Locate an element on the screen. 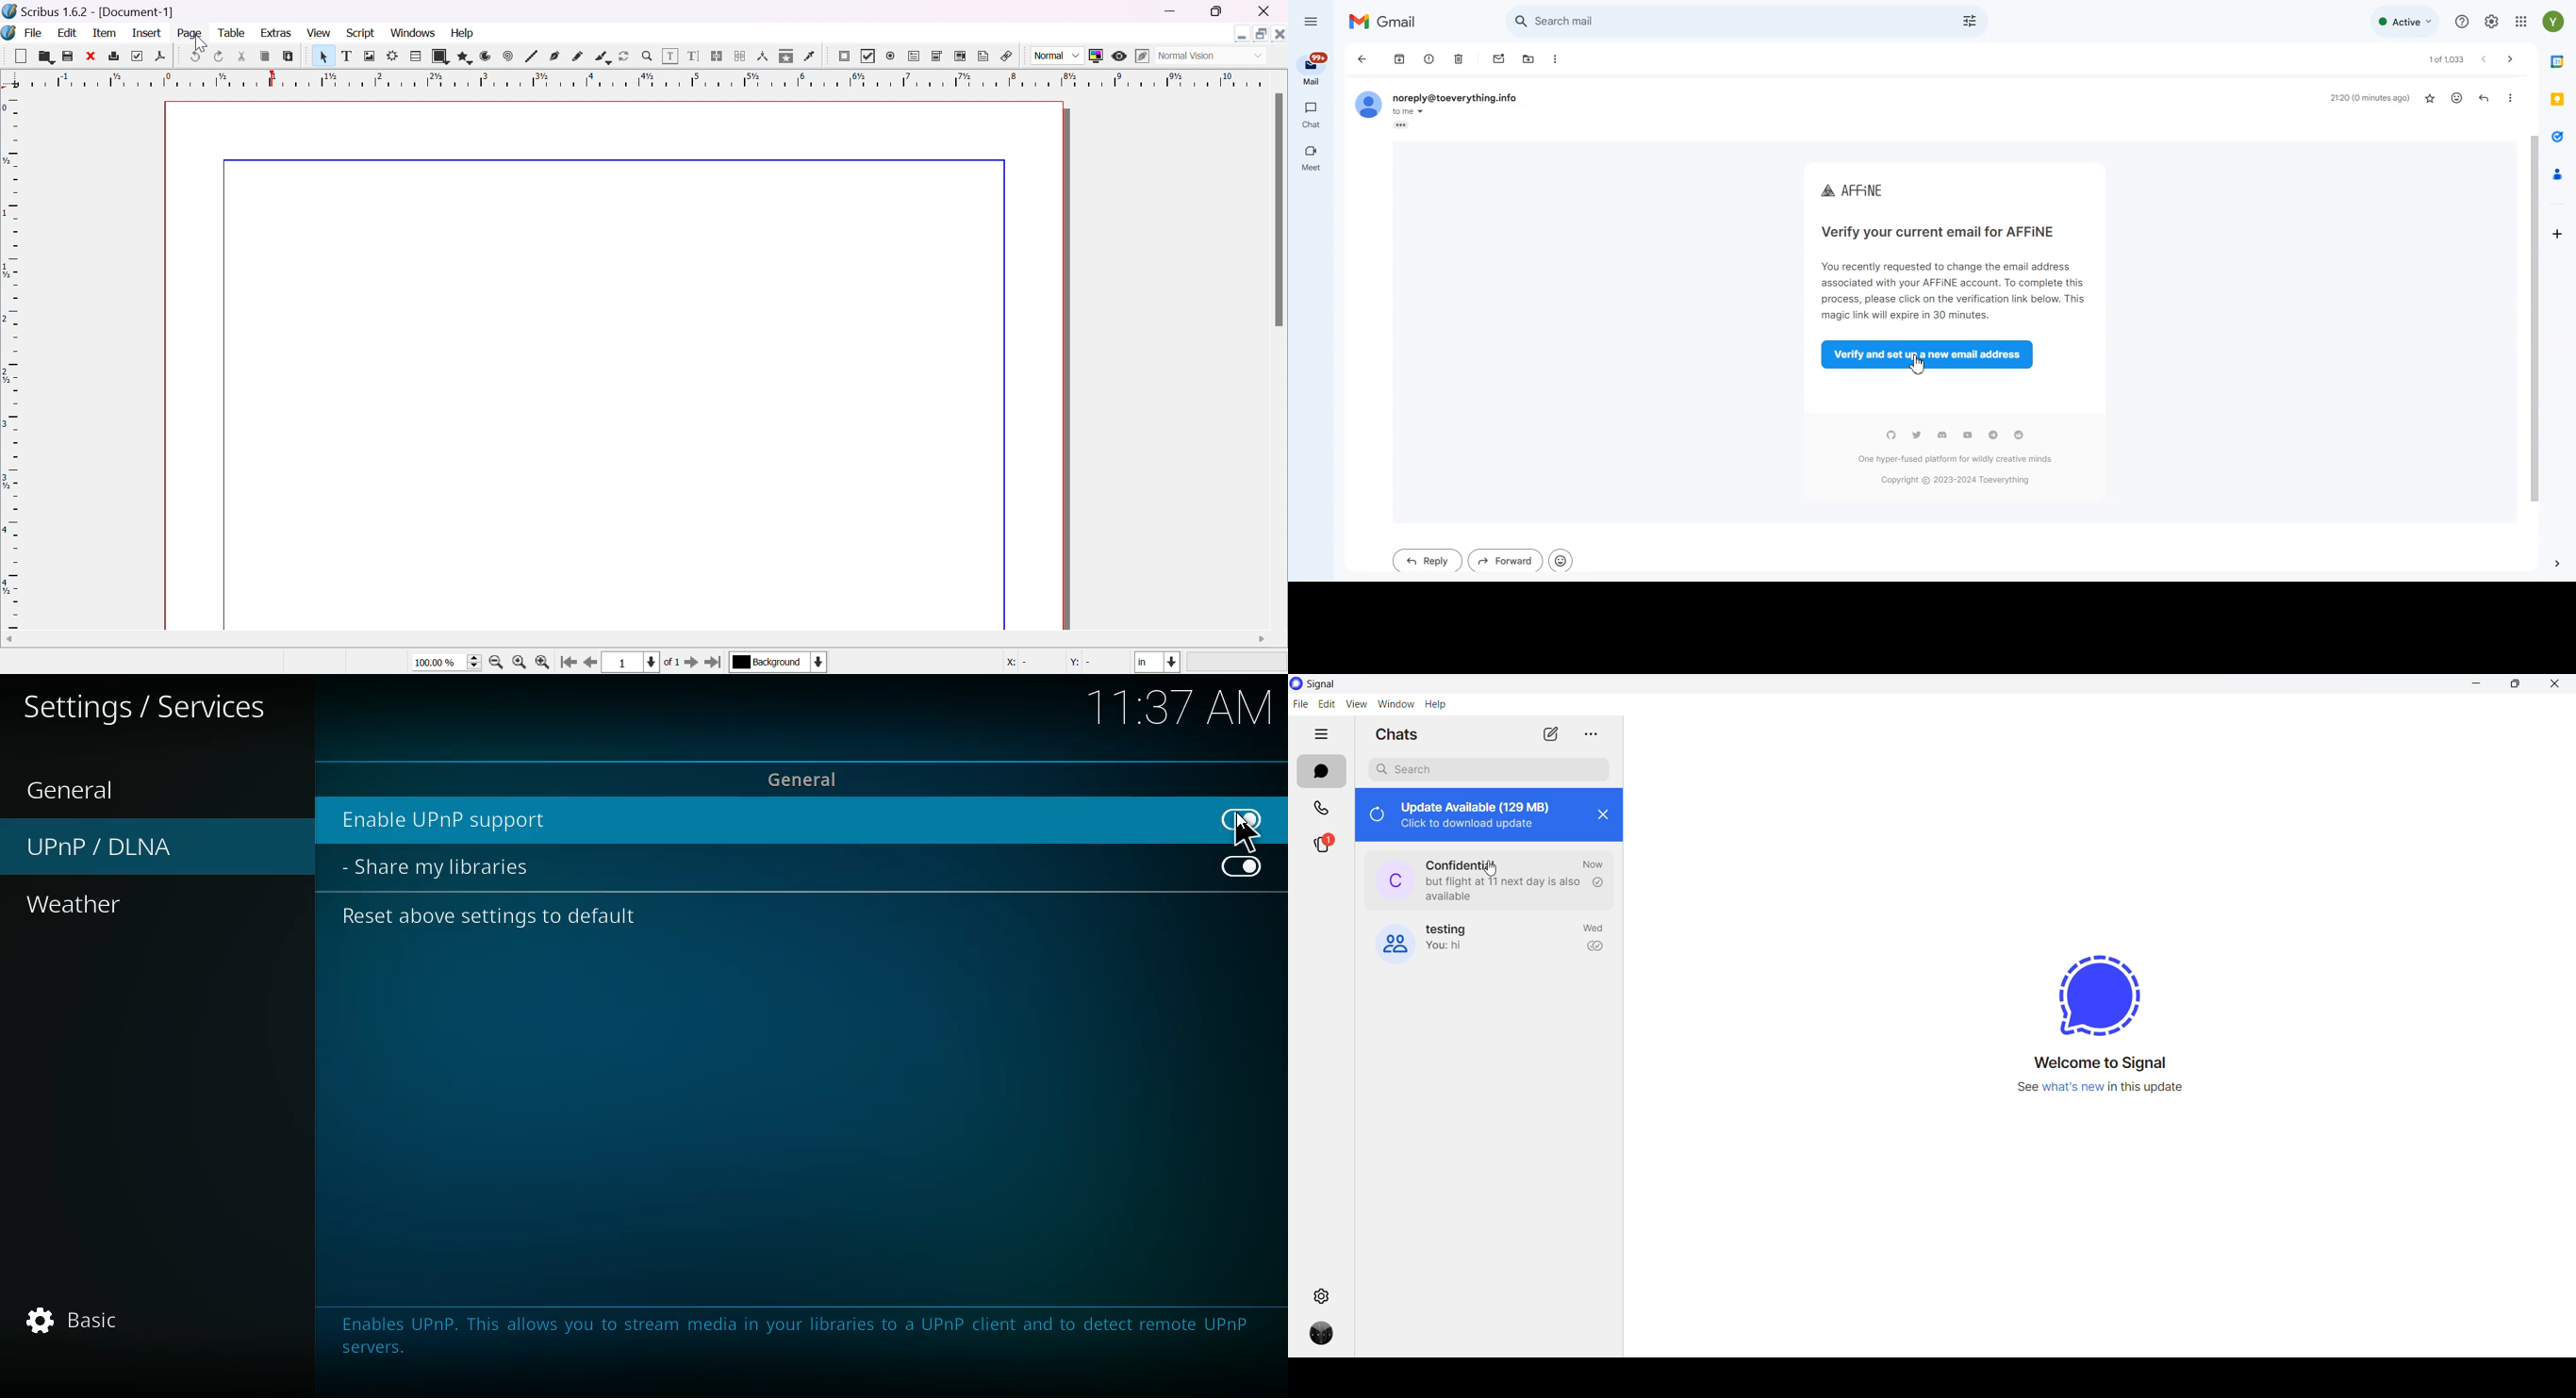  undo is located at coordinates (198, 54).